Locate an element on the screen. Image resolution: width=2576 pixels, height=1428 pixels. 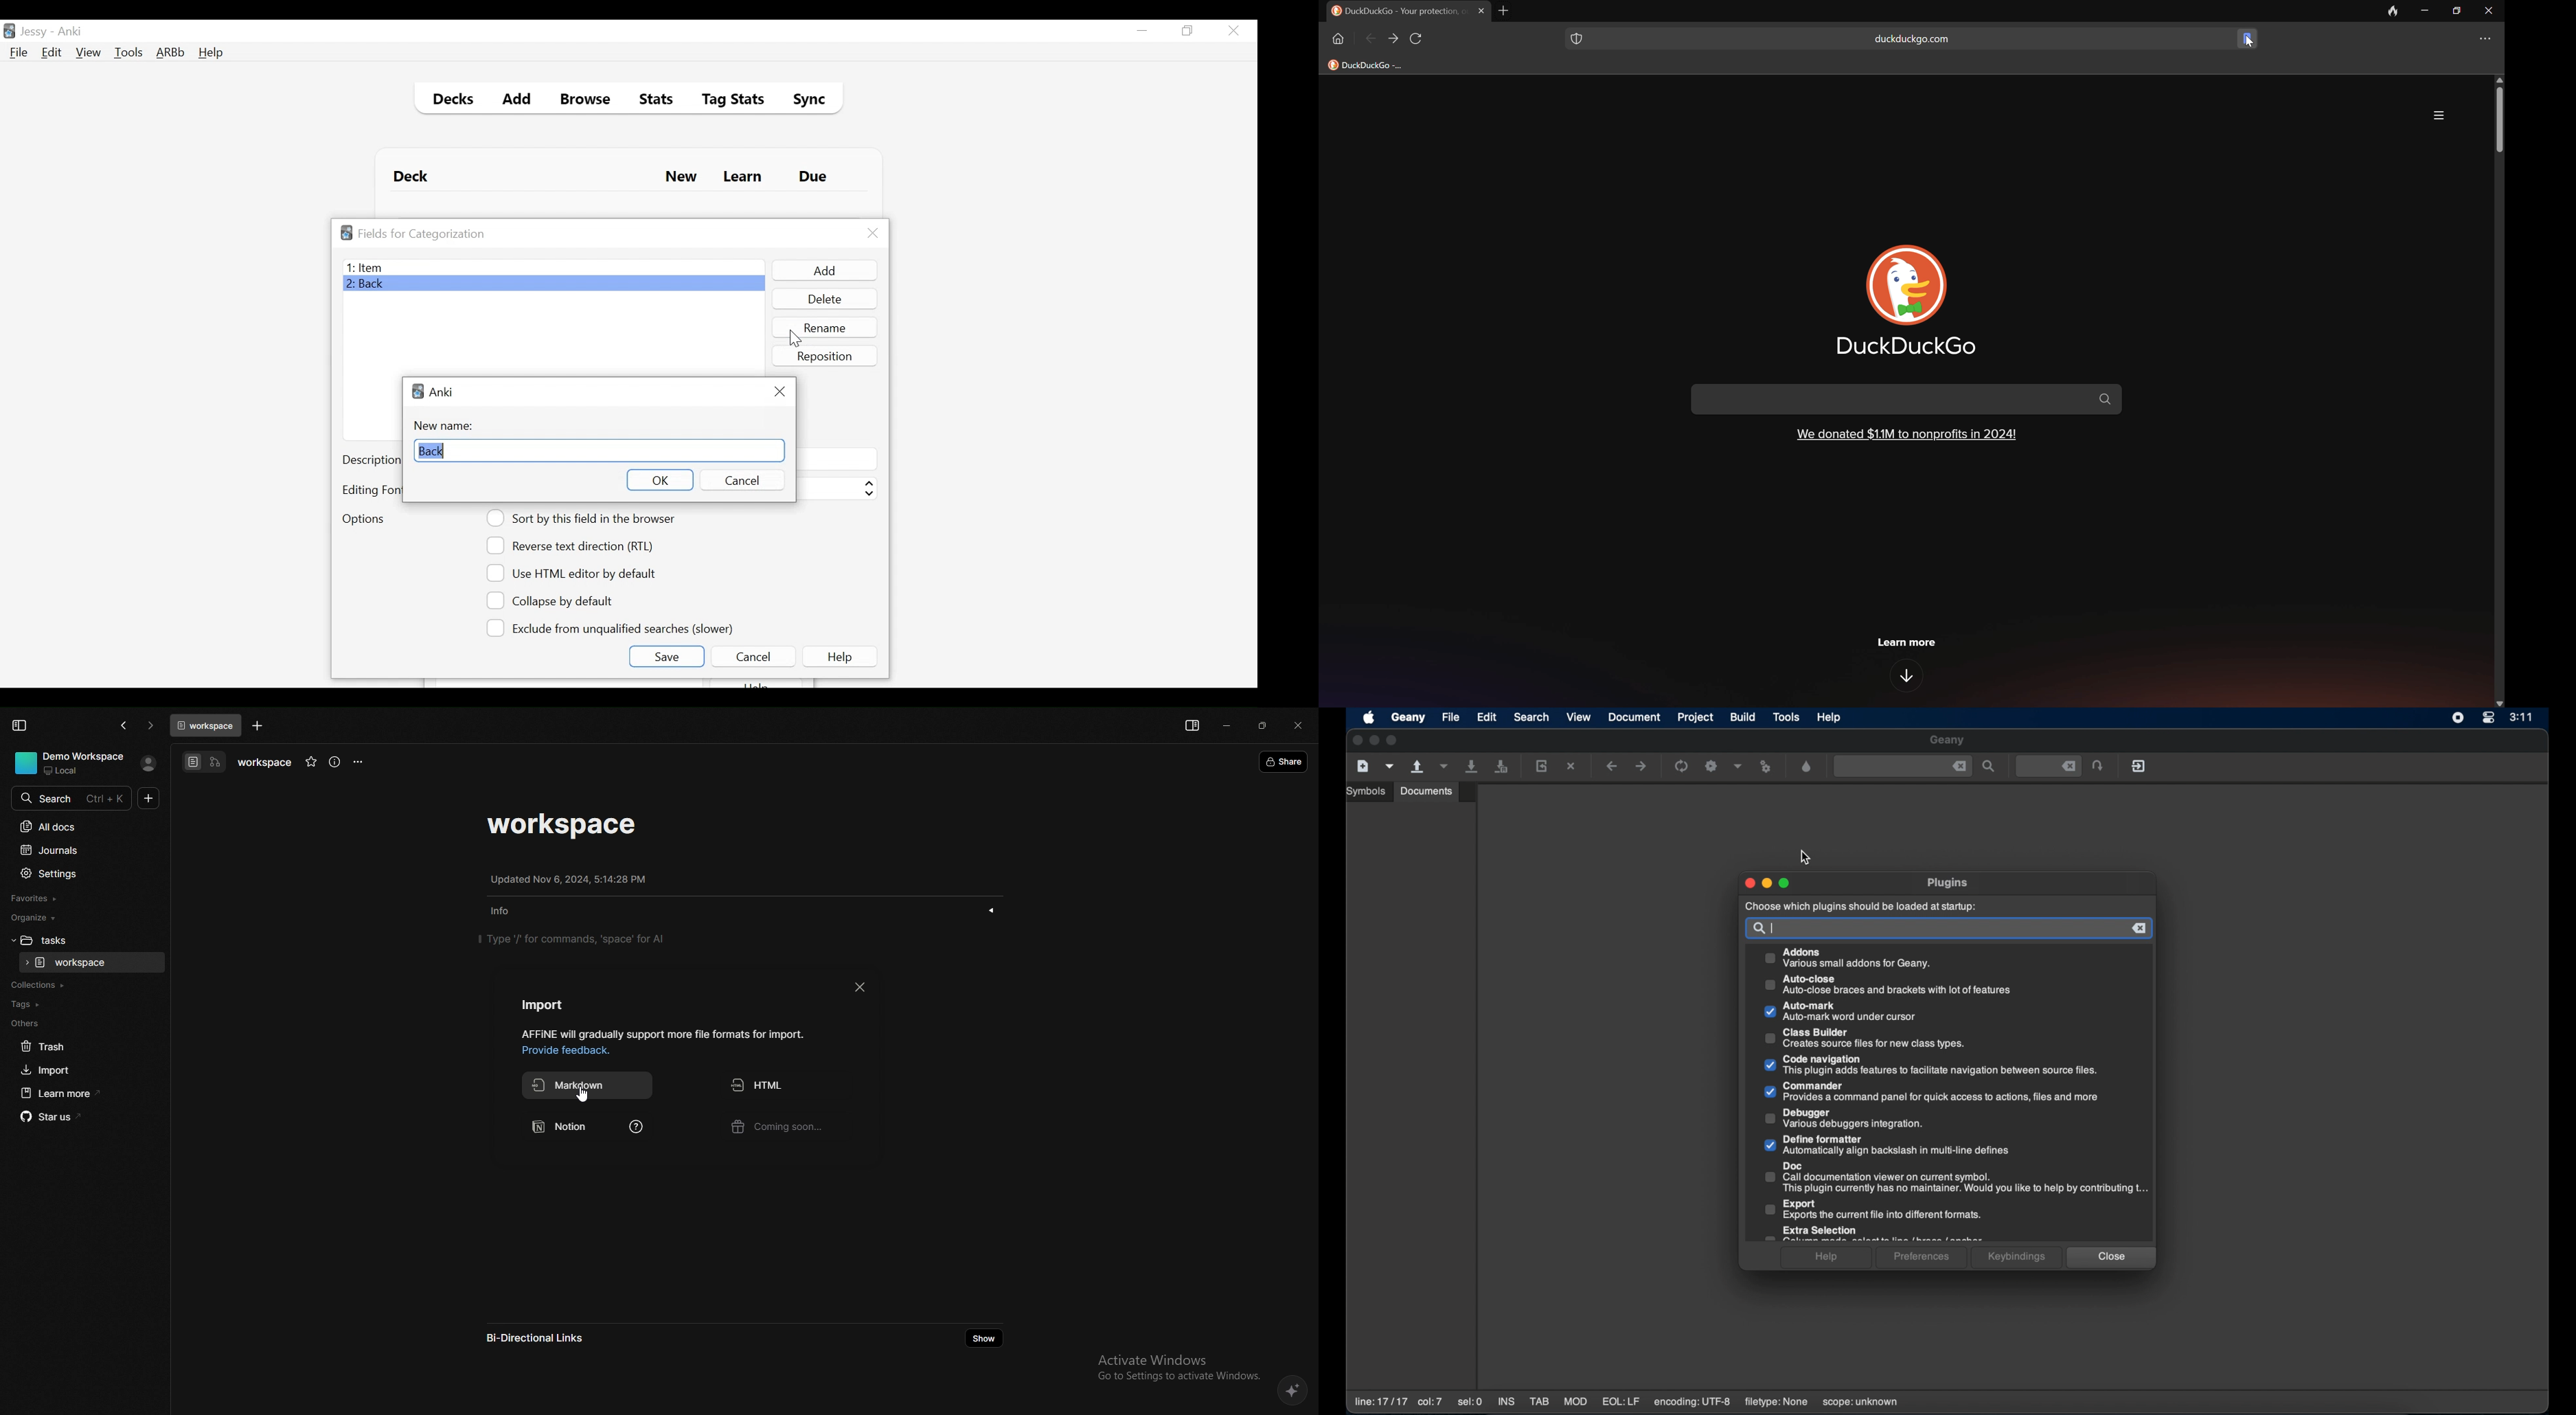
resize is located at coordinates (1263, 726).